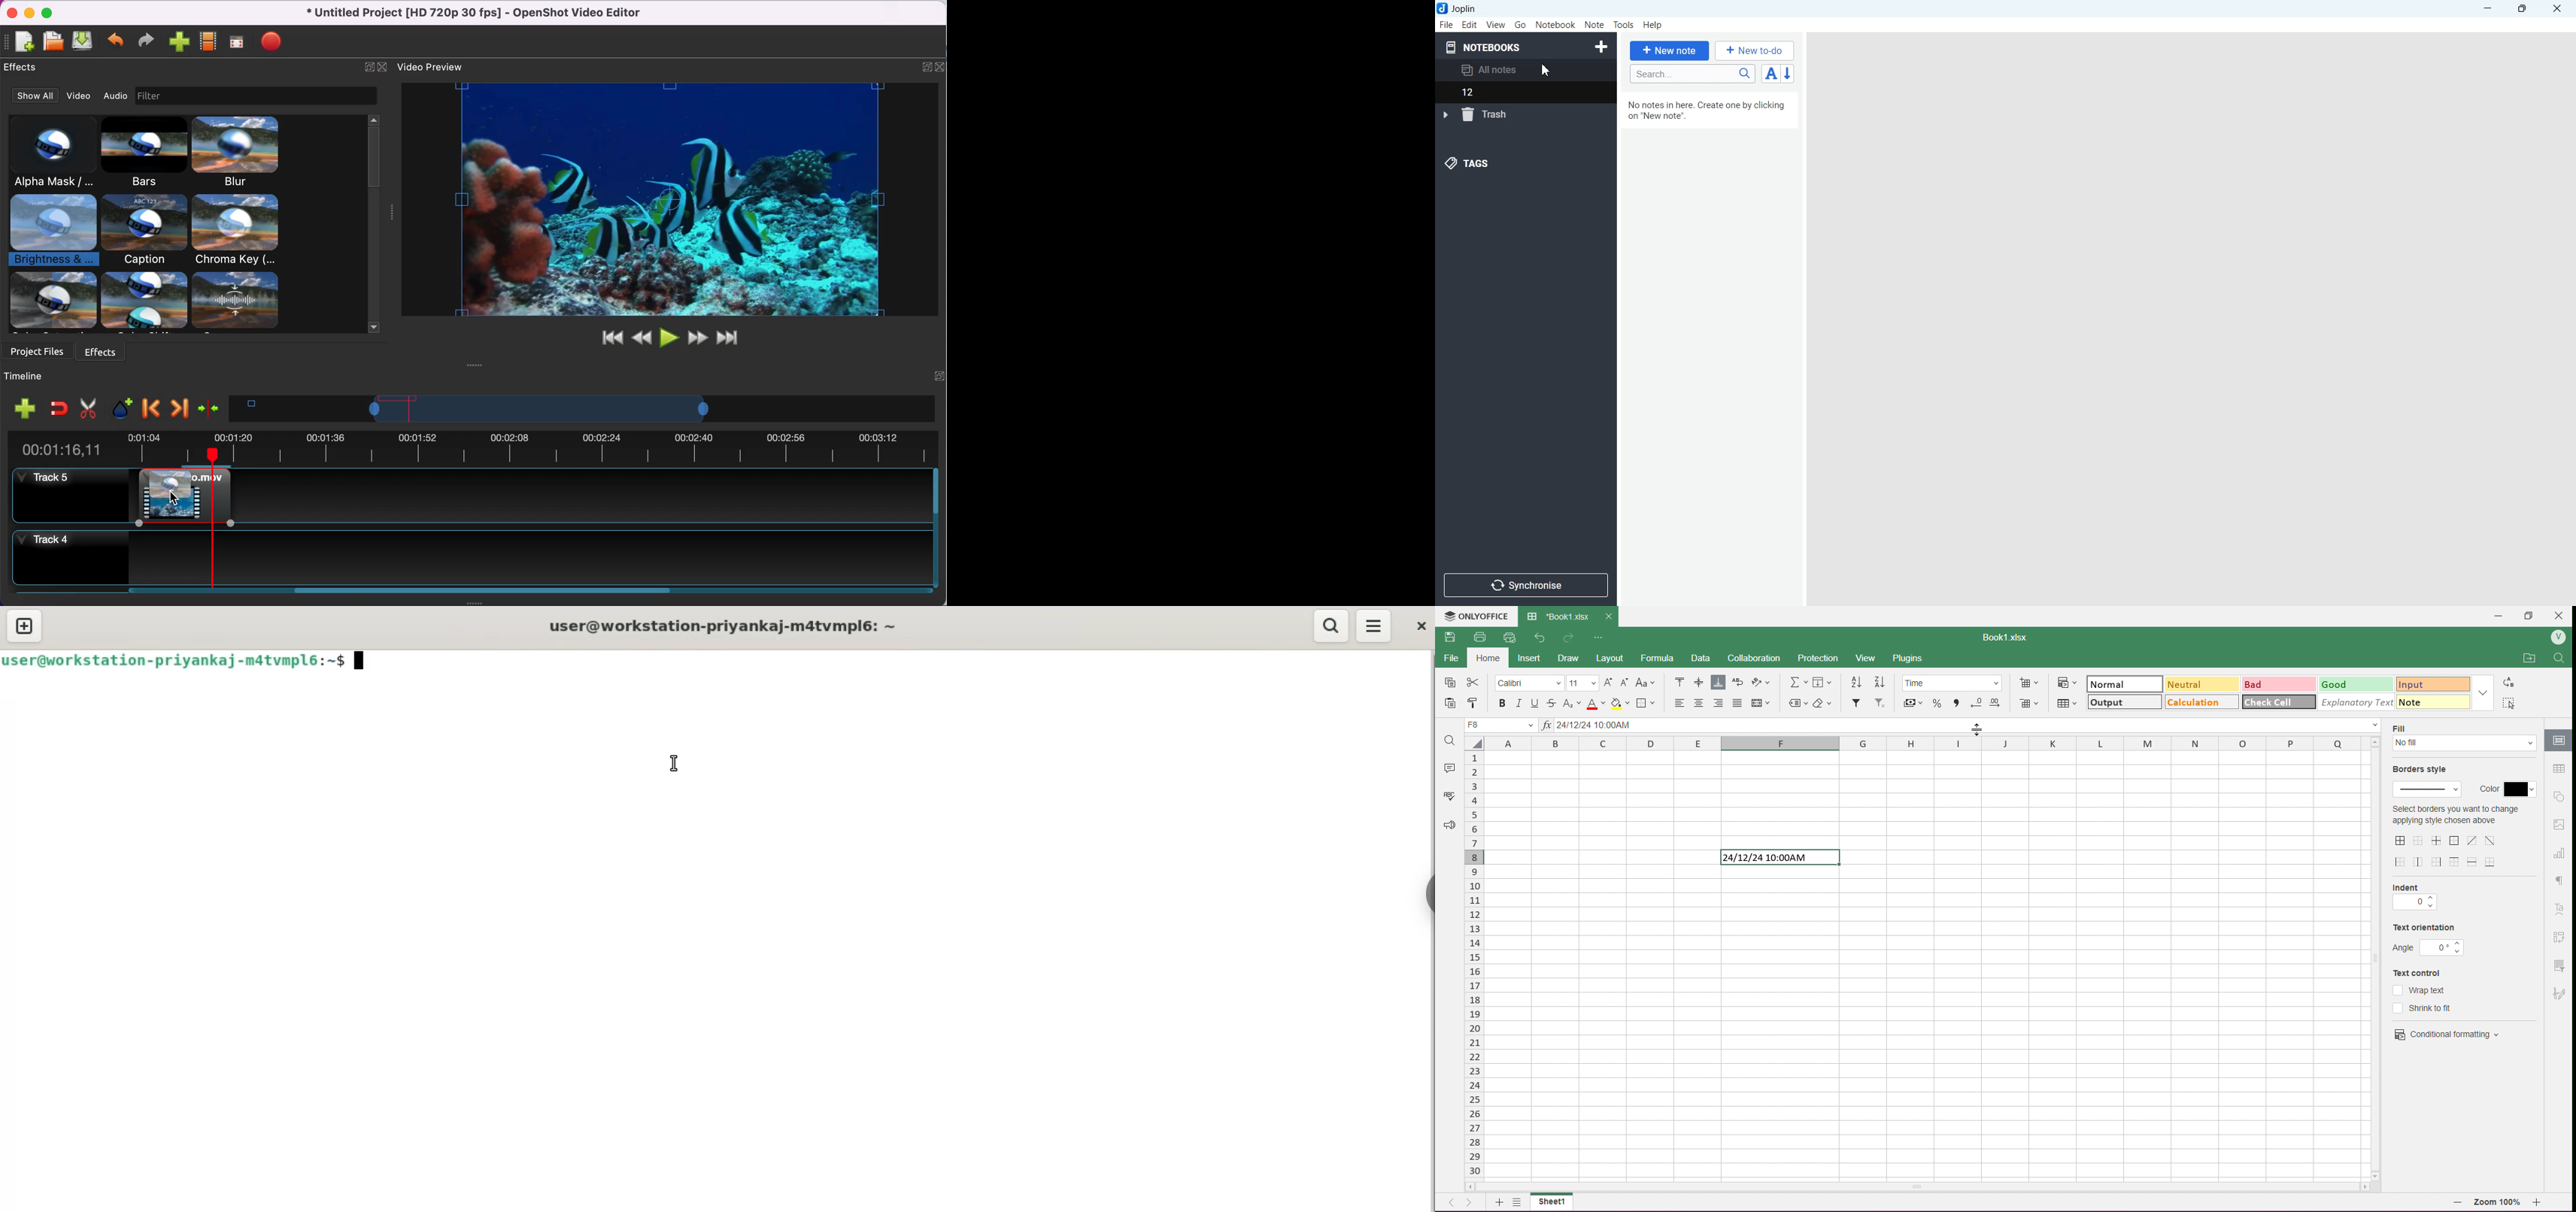 This screenshot has width=2576, height=1232. I want to click on Spell Checking, so click(1445, 797).